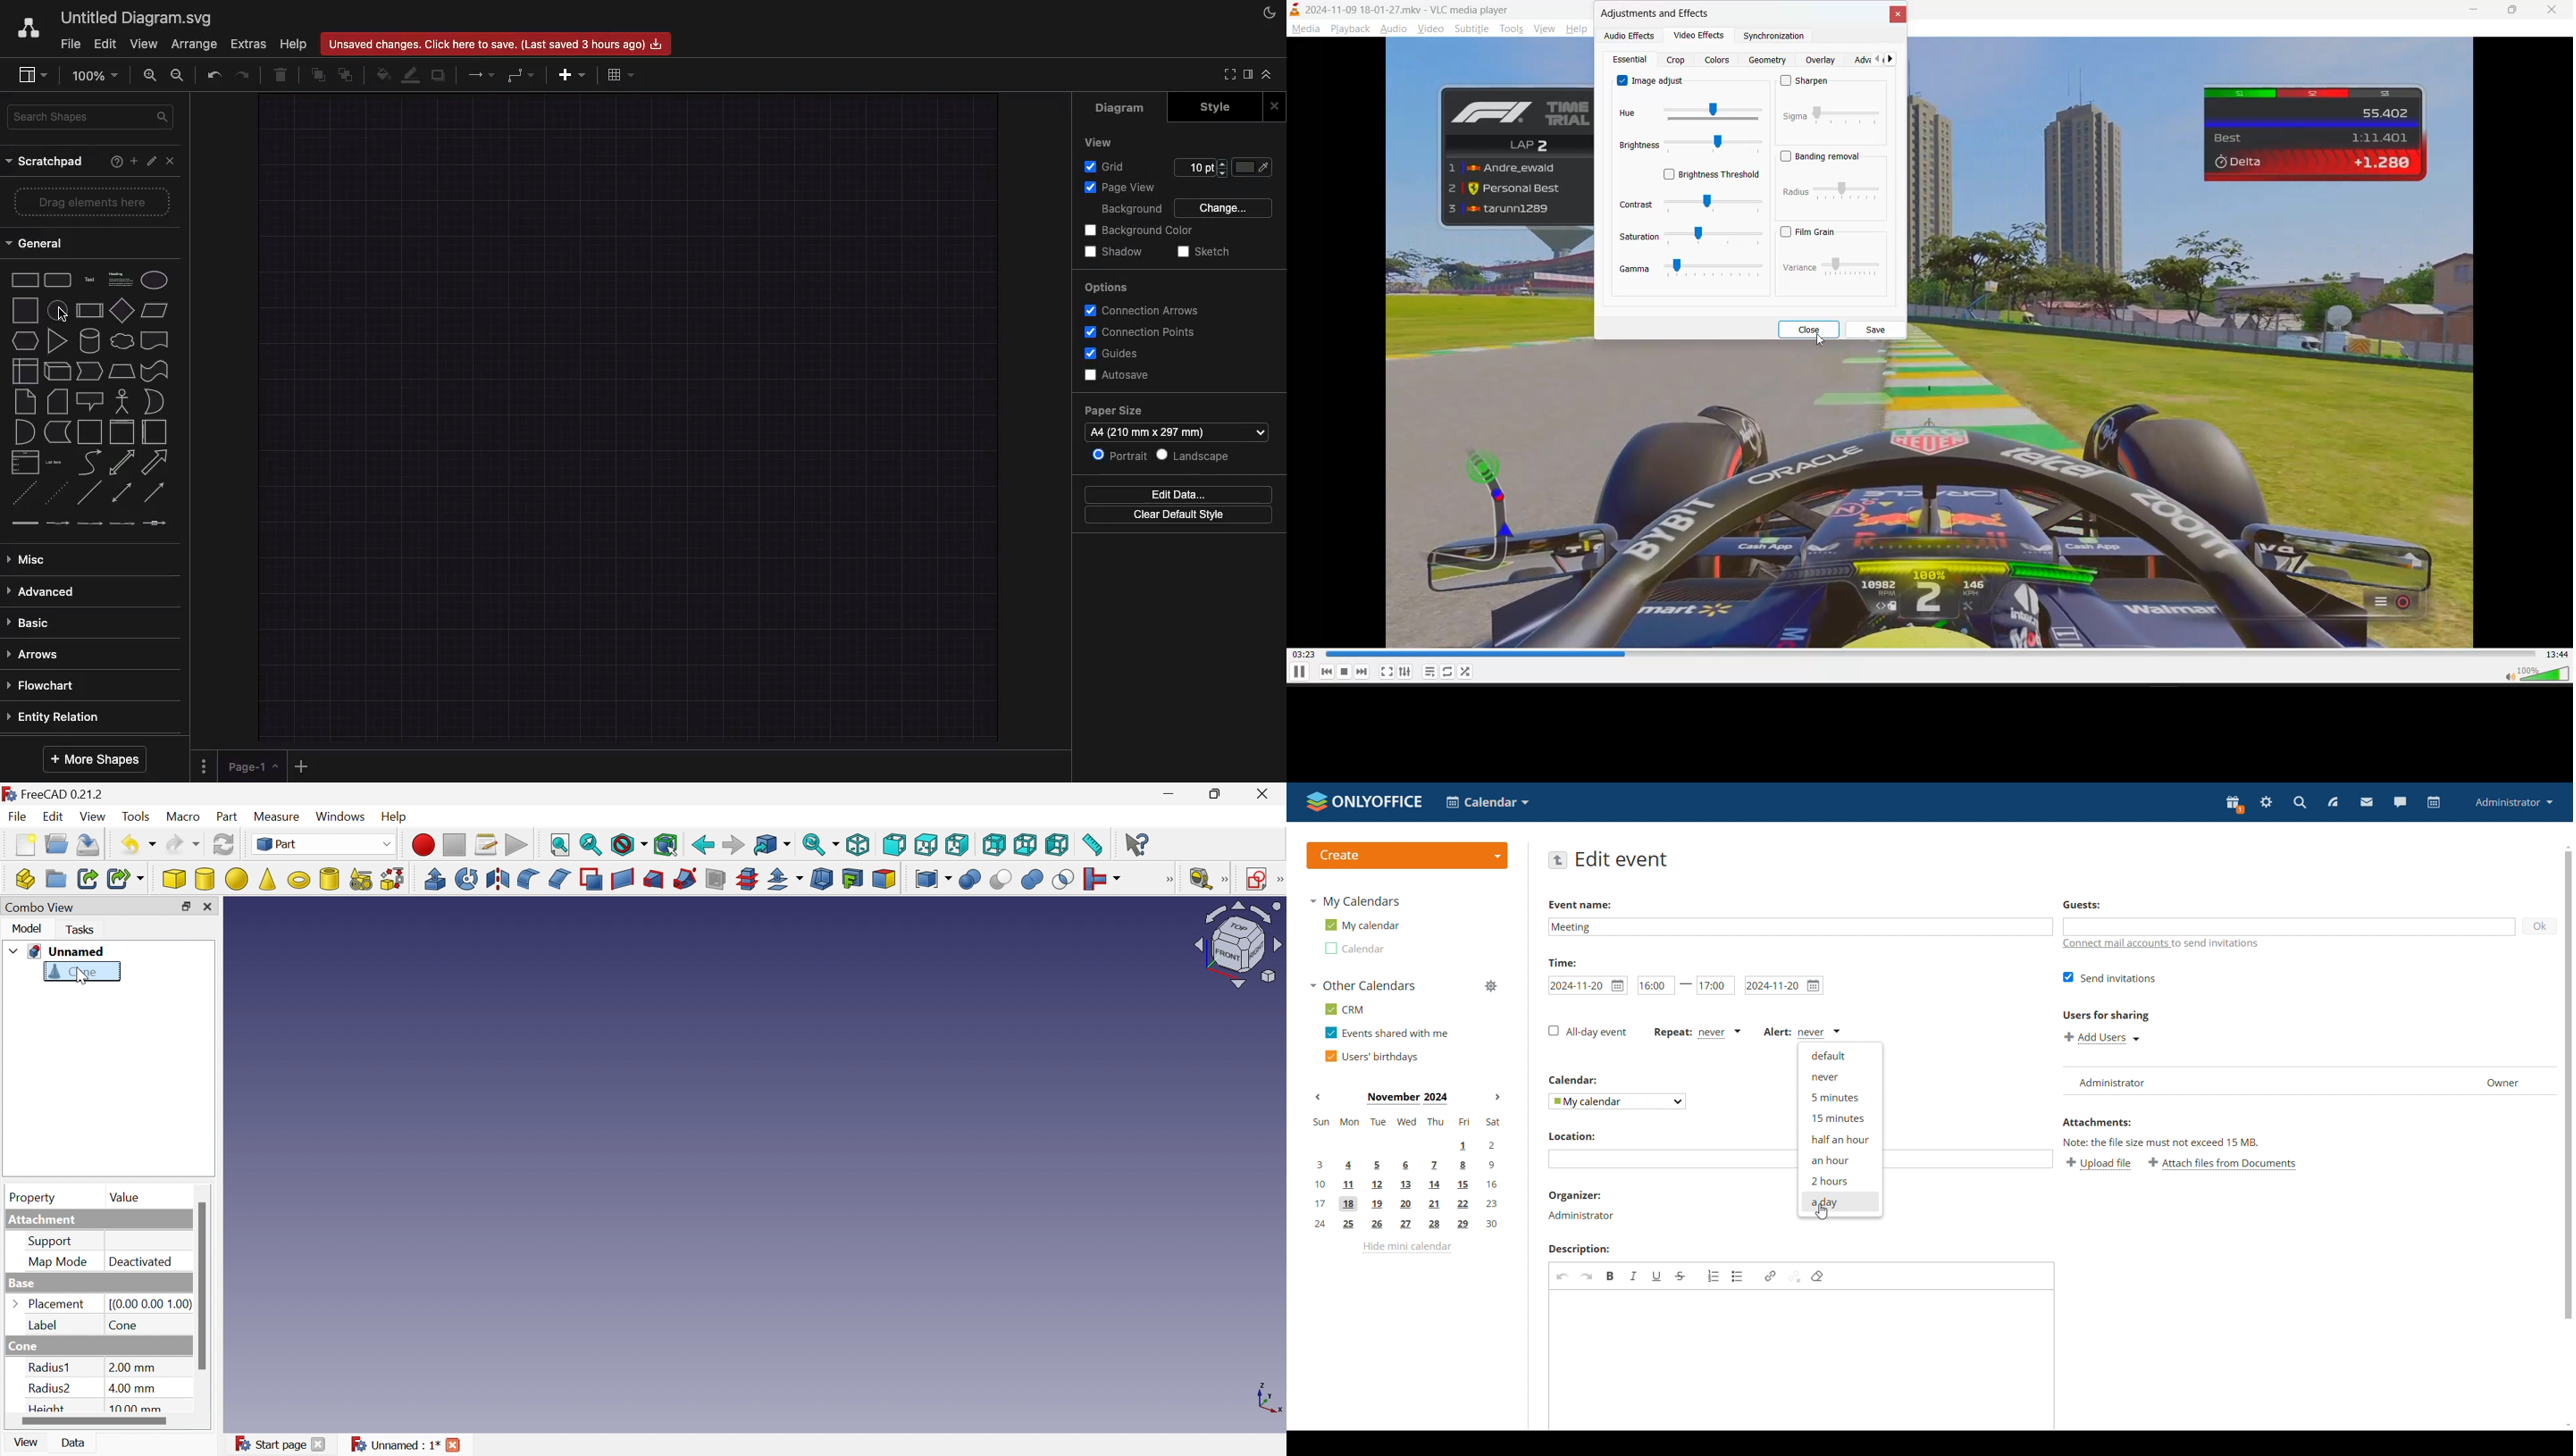  Describe the element at coordinates (340, 817) in the screenshot. I see `Windows` at that location.